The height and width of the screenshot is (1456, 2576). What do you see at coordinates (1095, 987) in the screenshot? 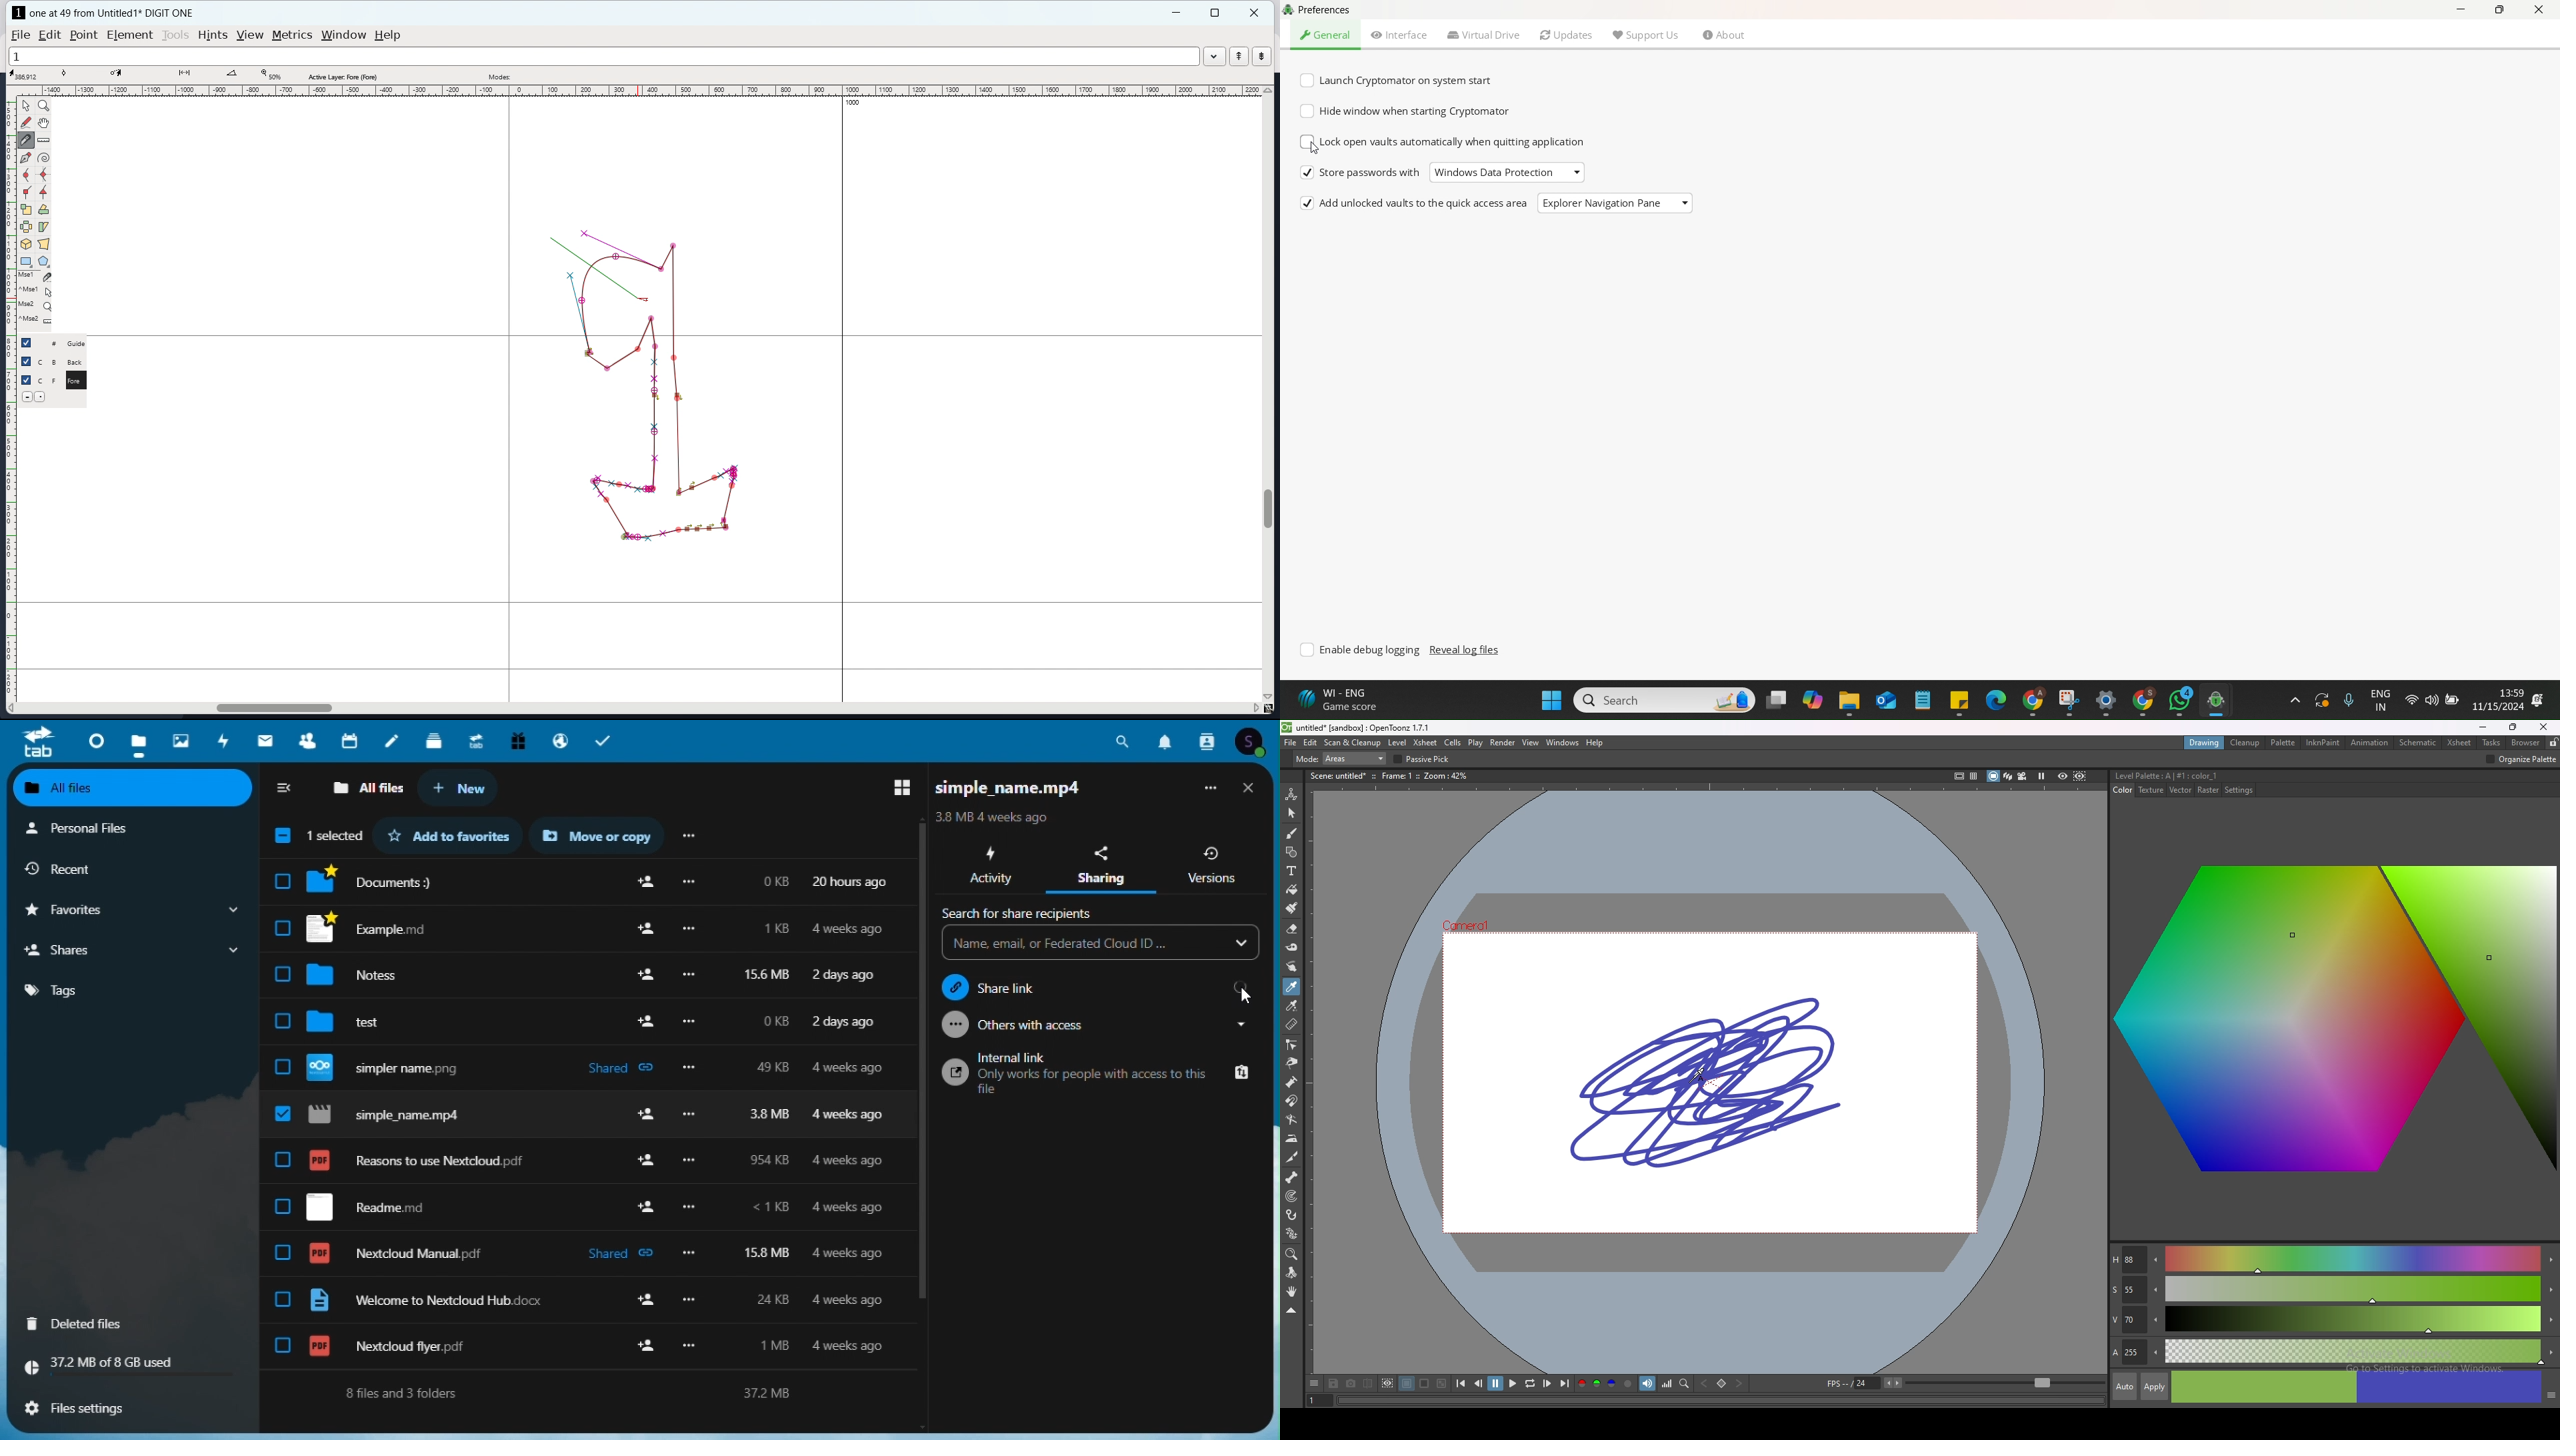
I see `Share link` at bounding box center [1095, 987].